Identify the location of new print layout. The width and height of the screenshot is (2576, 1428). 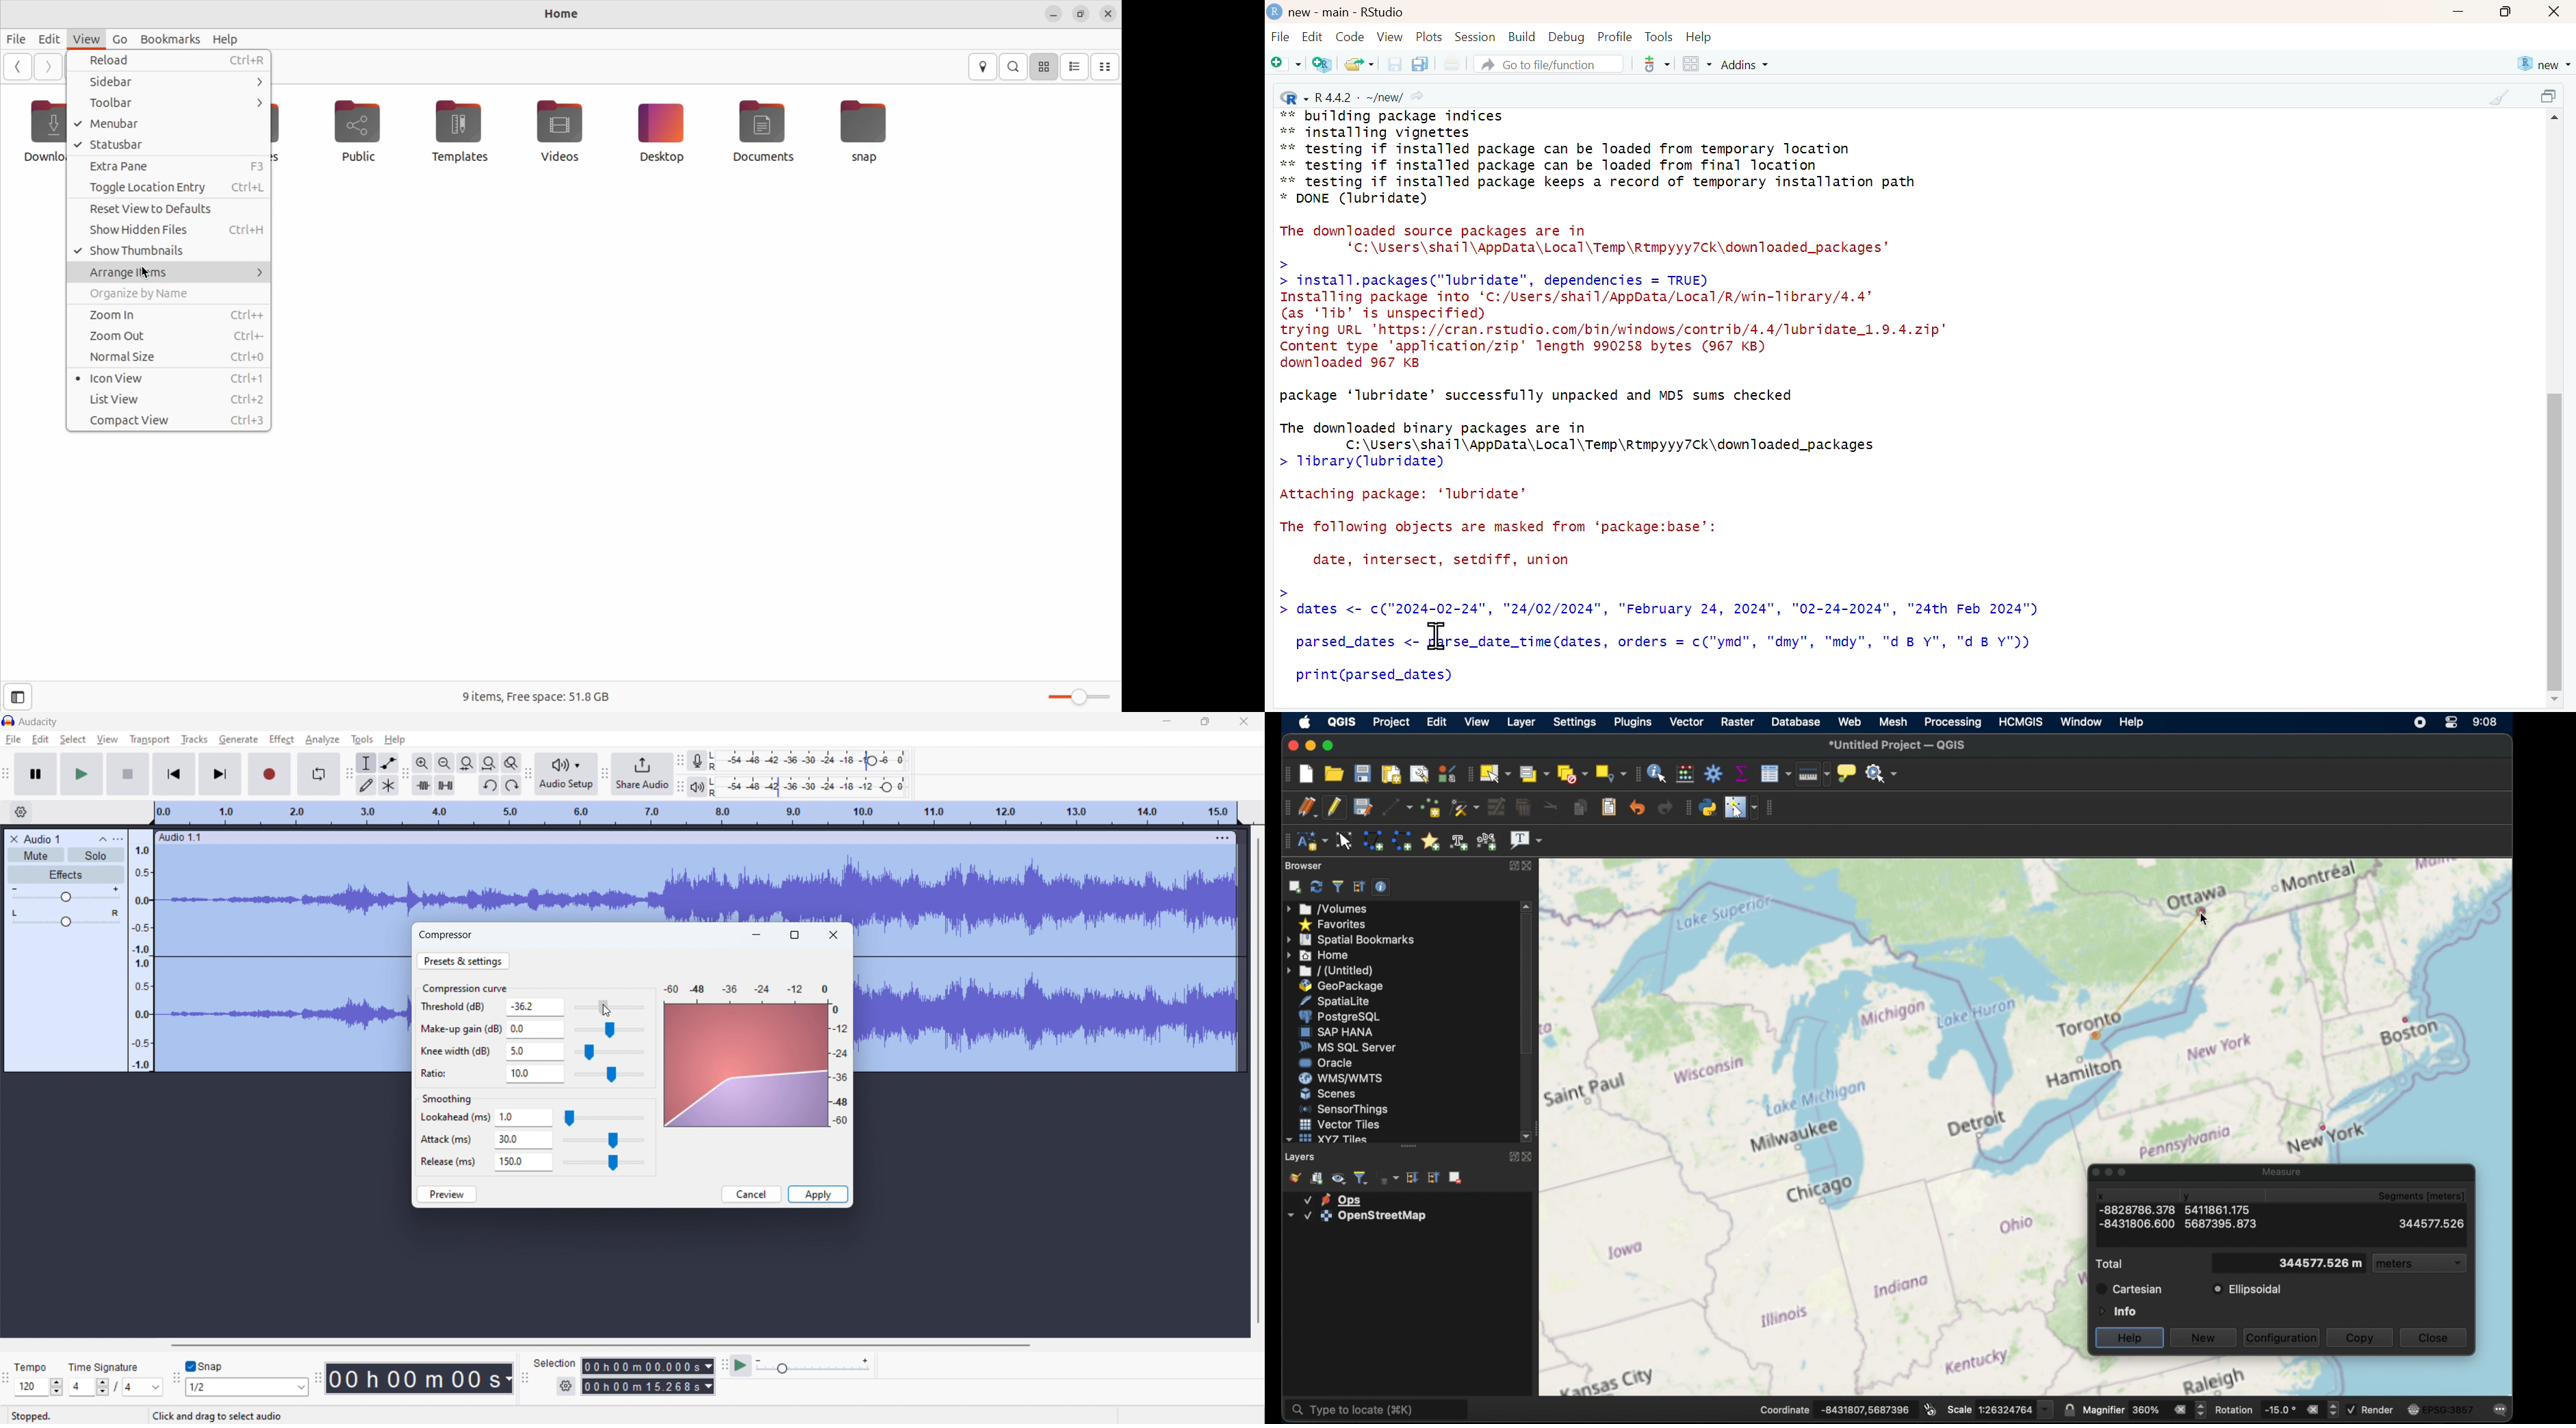
(1391, 772).